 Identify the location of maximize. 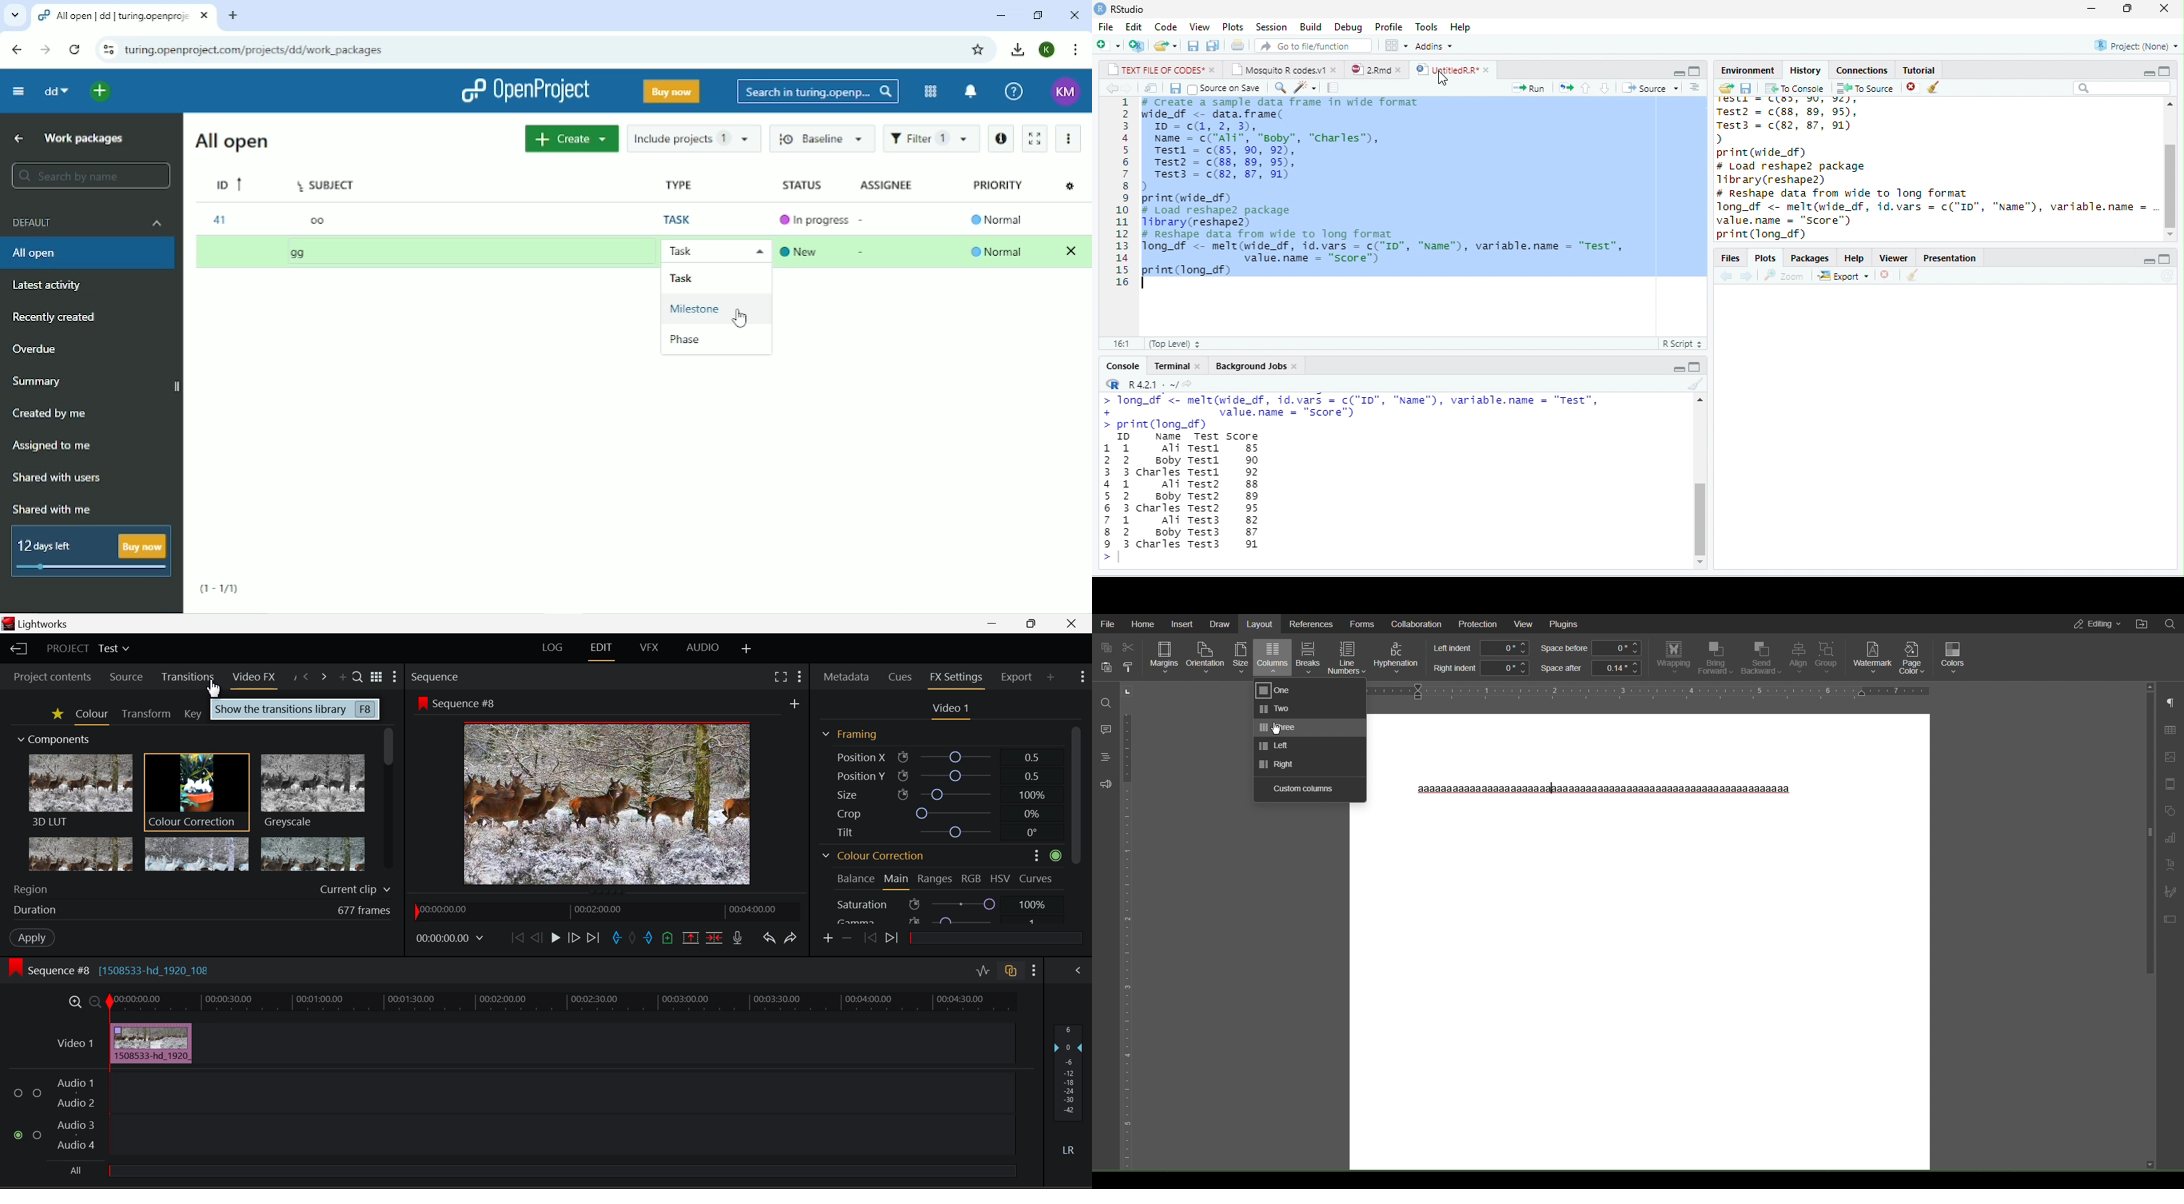
(2166, 259).